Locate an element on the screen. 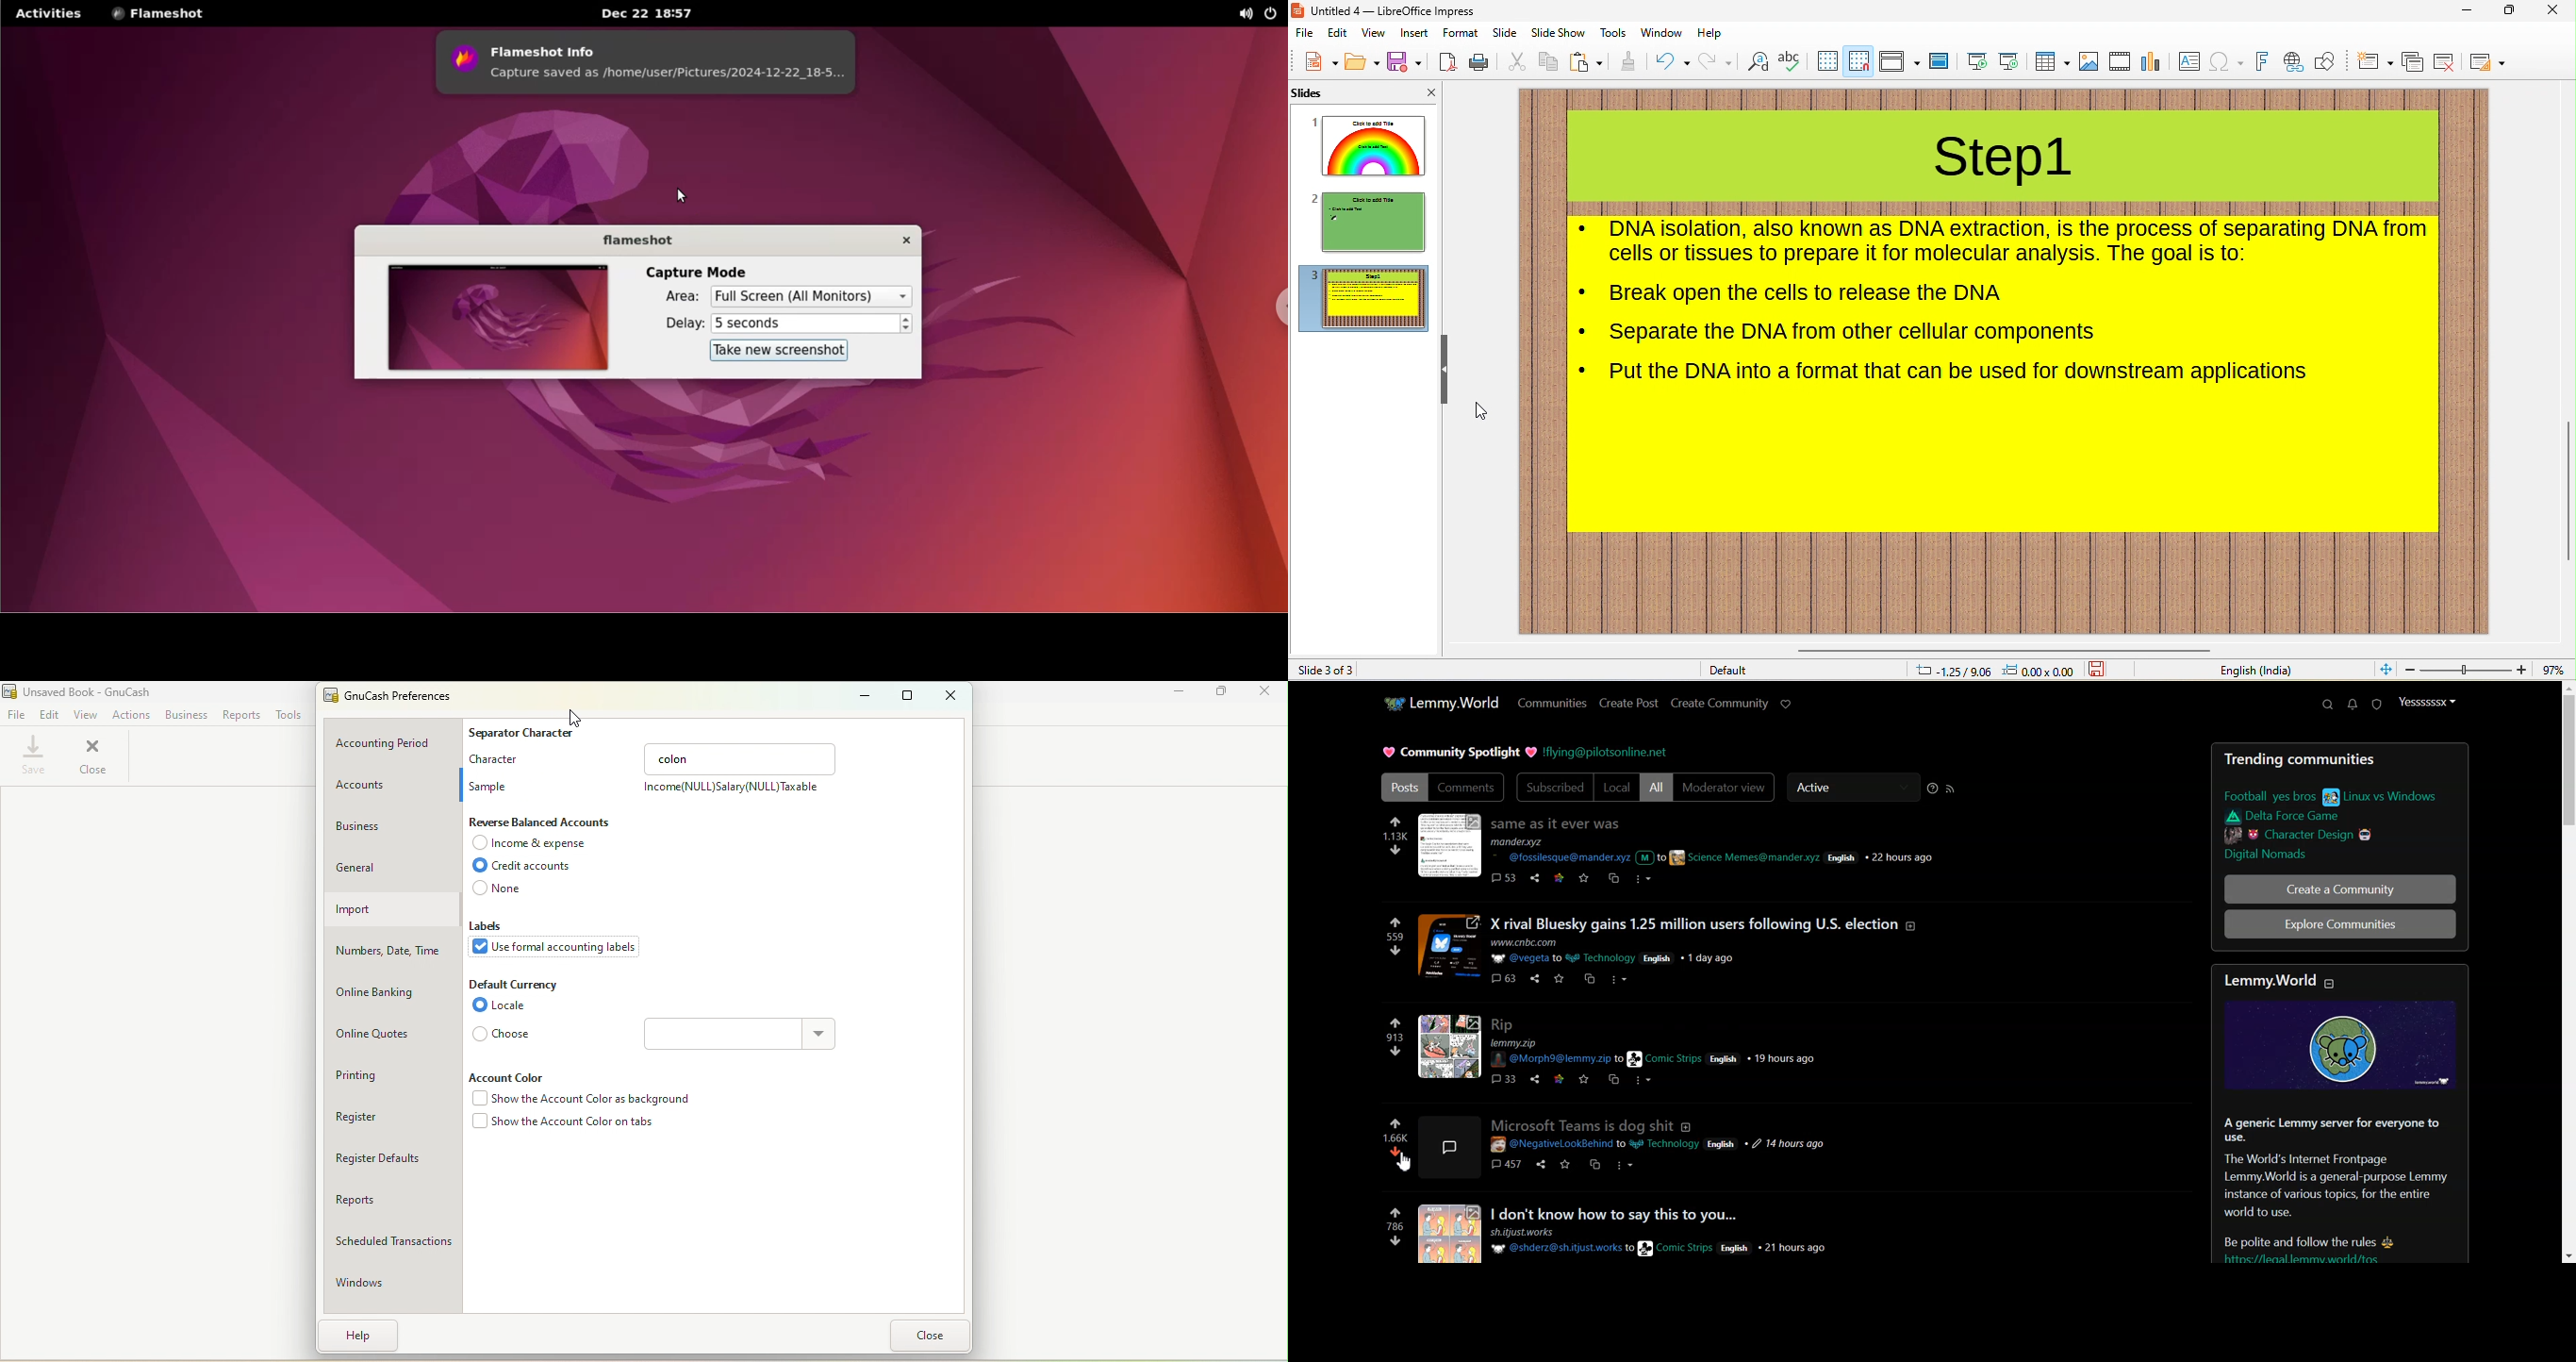 The height and width of the screenshot is (1372, 2576). area: is located at coordinates (669, 300).